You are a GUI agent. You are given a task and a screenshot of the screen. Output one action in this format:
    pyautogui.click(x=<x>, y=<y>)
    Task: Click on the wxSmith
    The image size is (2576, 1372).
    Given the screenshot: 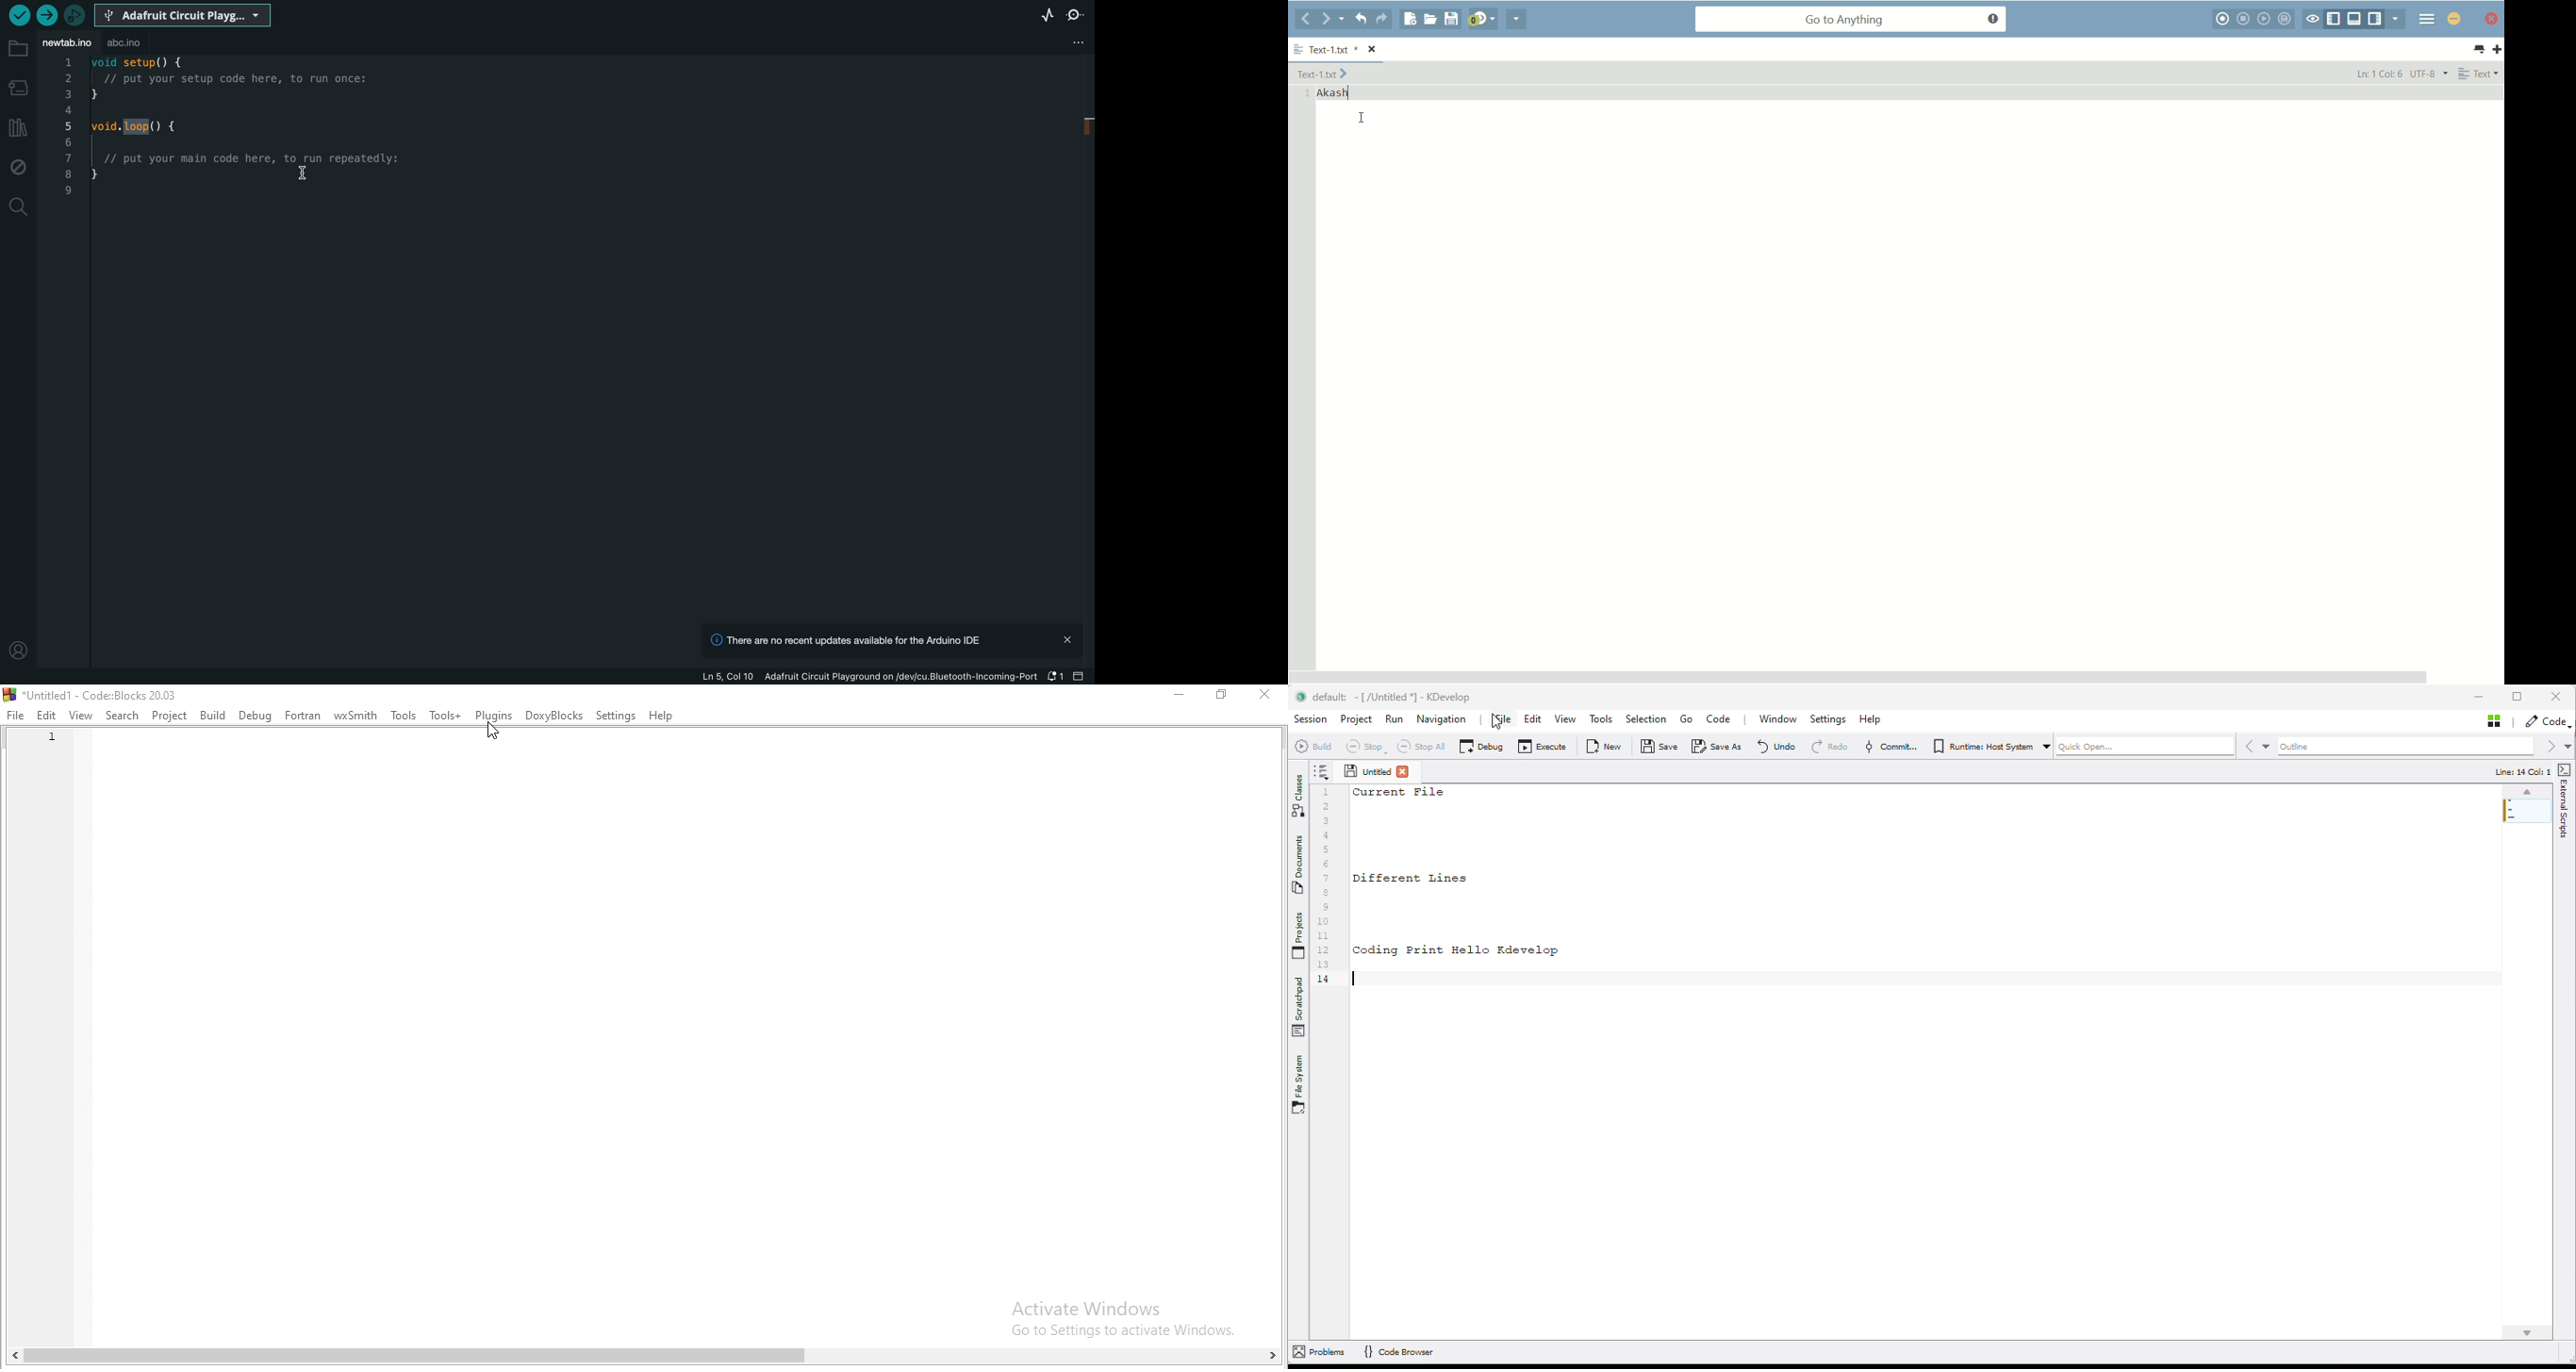 What is the action you would take?
    pyautogui.click(x=355, y=713)
    